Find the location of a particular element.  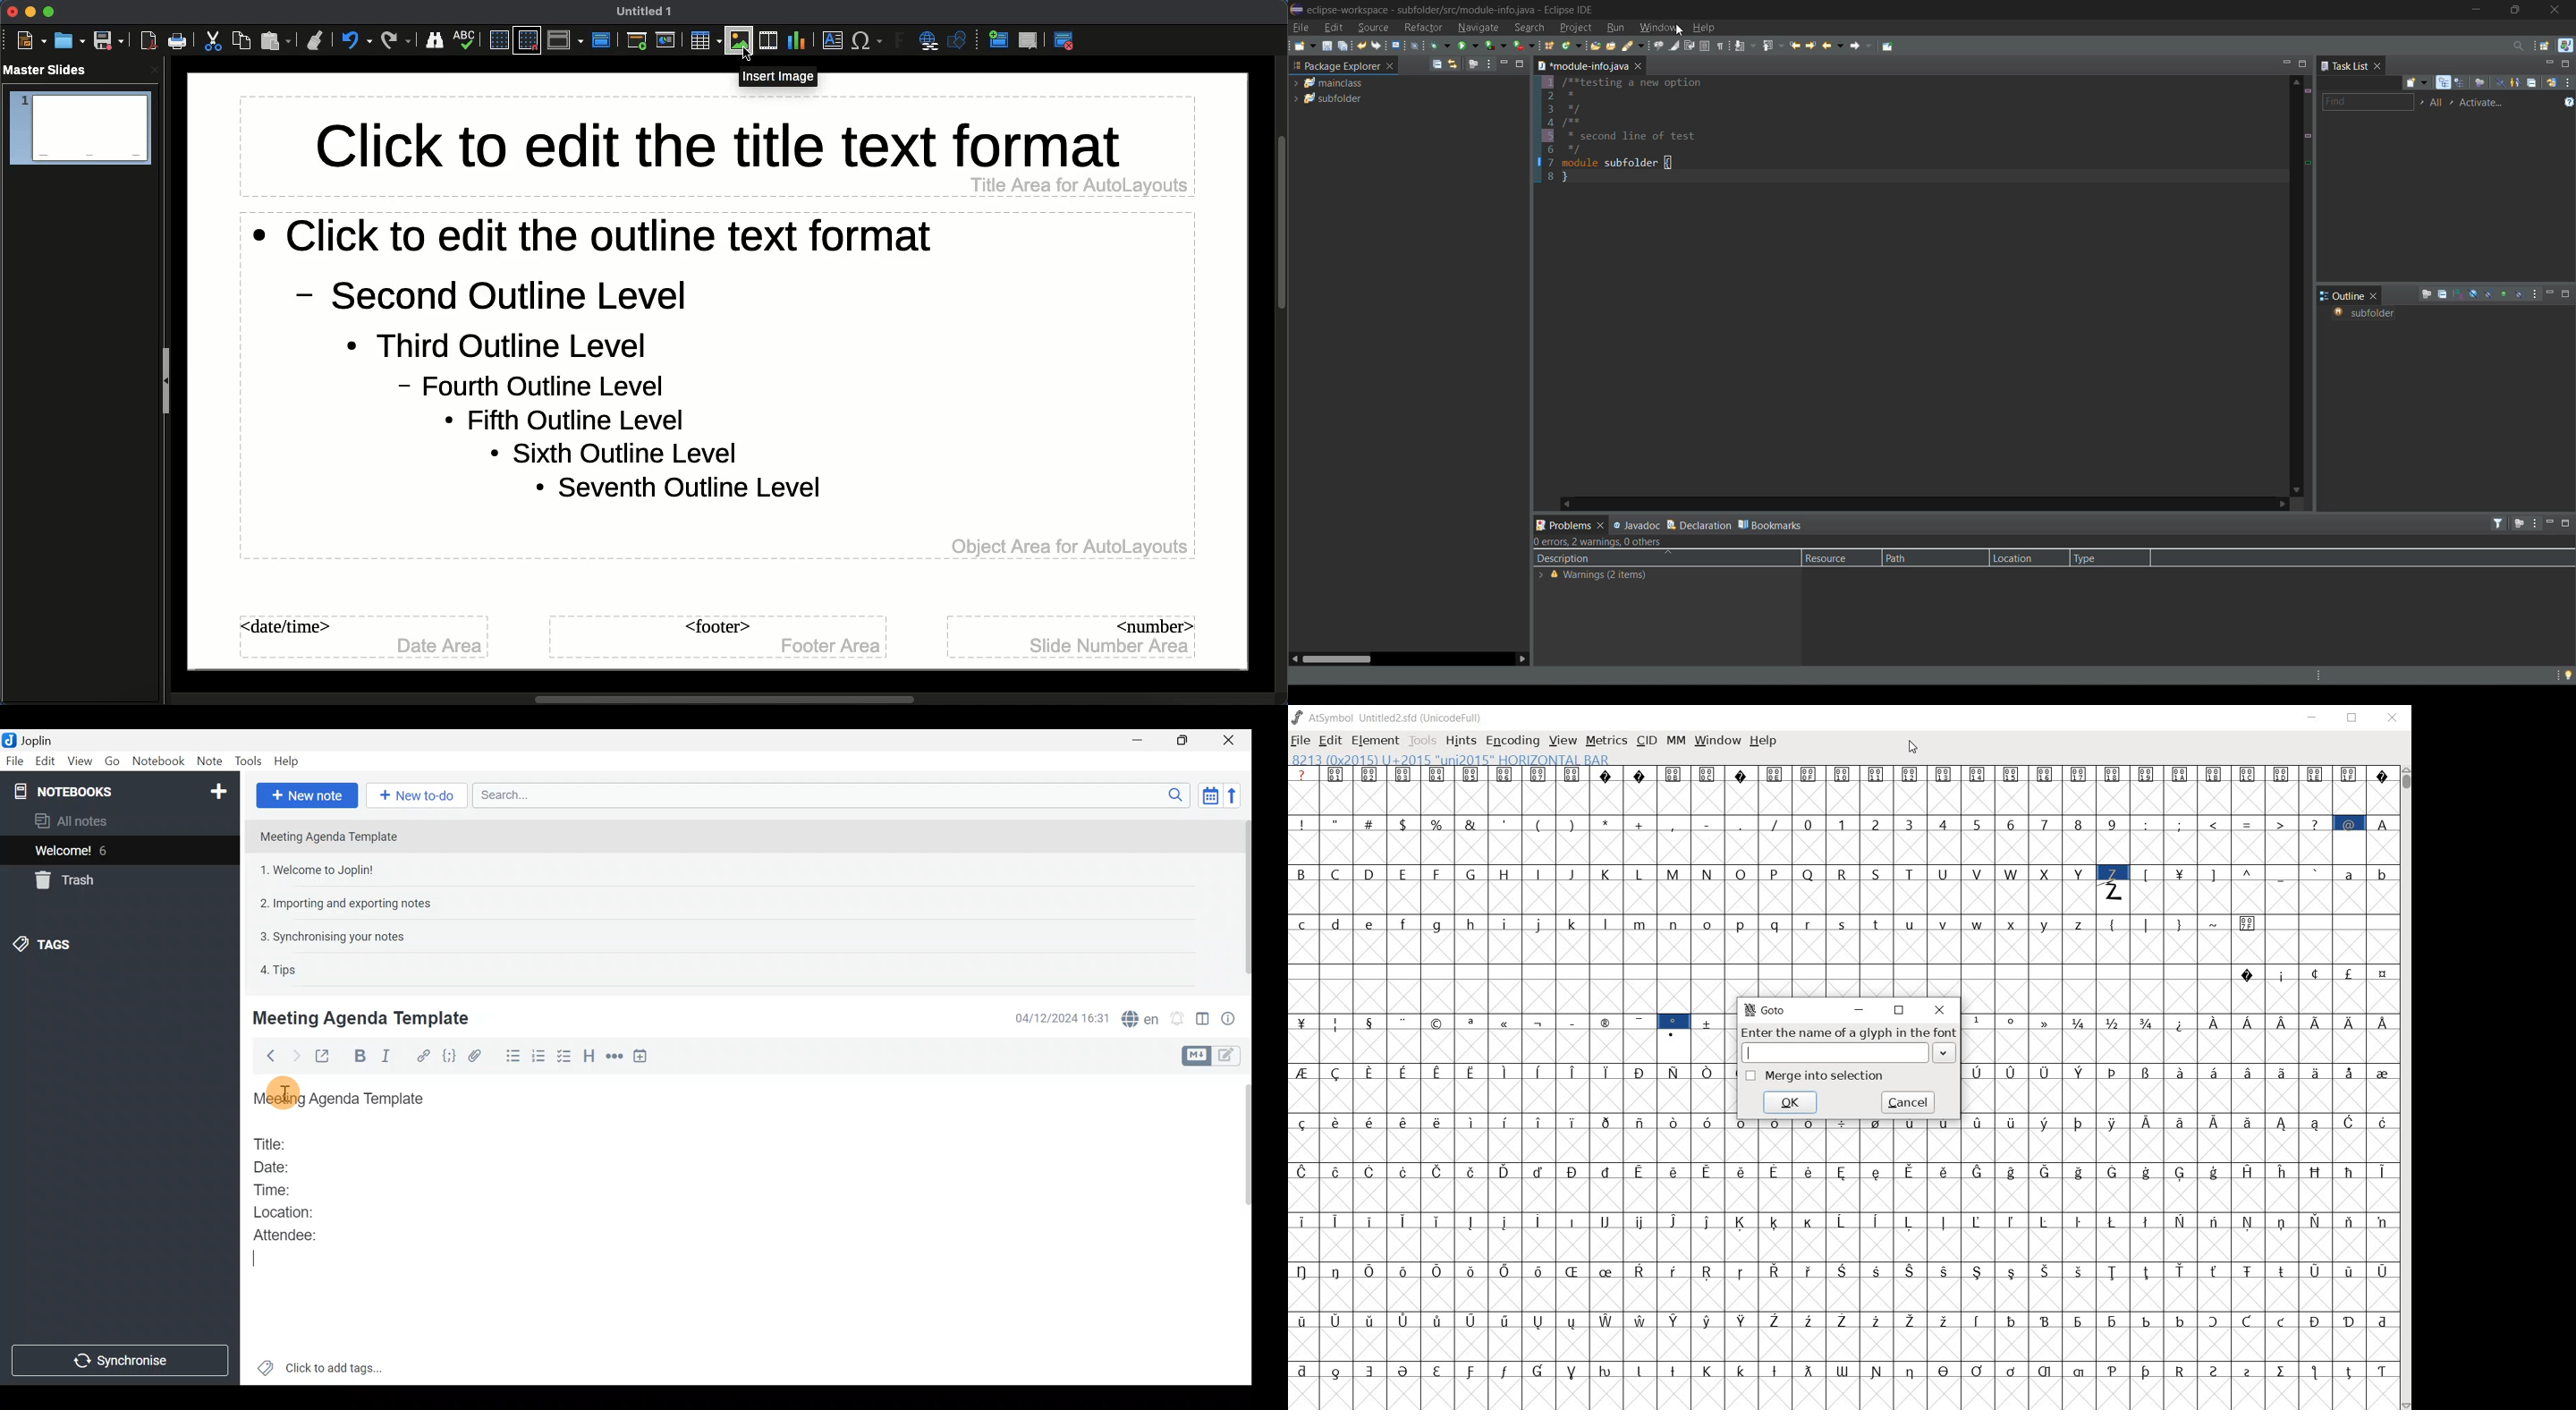

Spell checker is located at coordinates (1142, 1017).